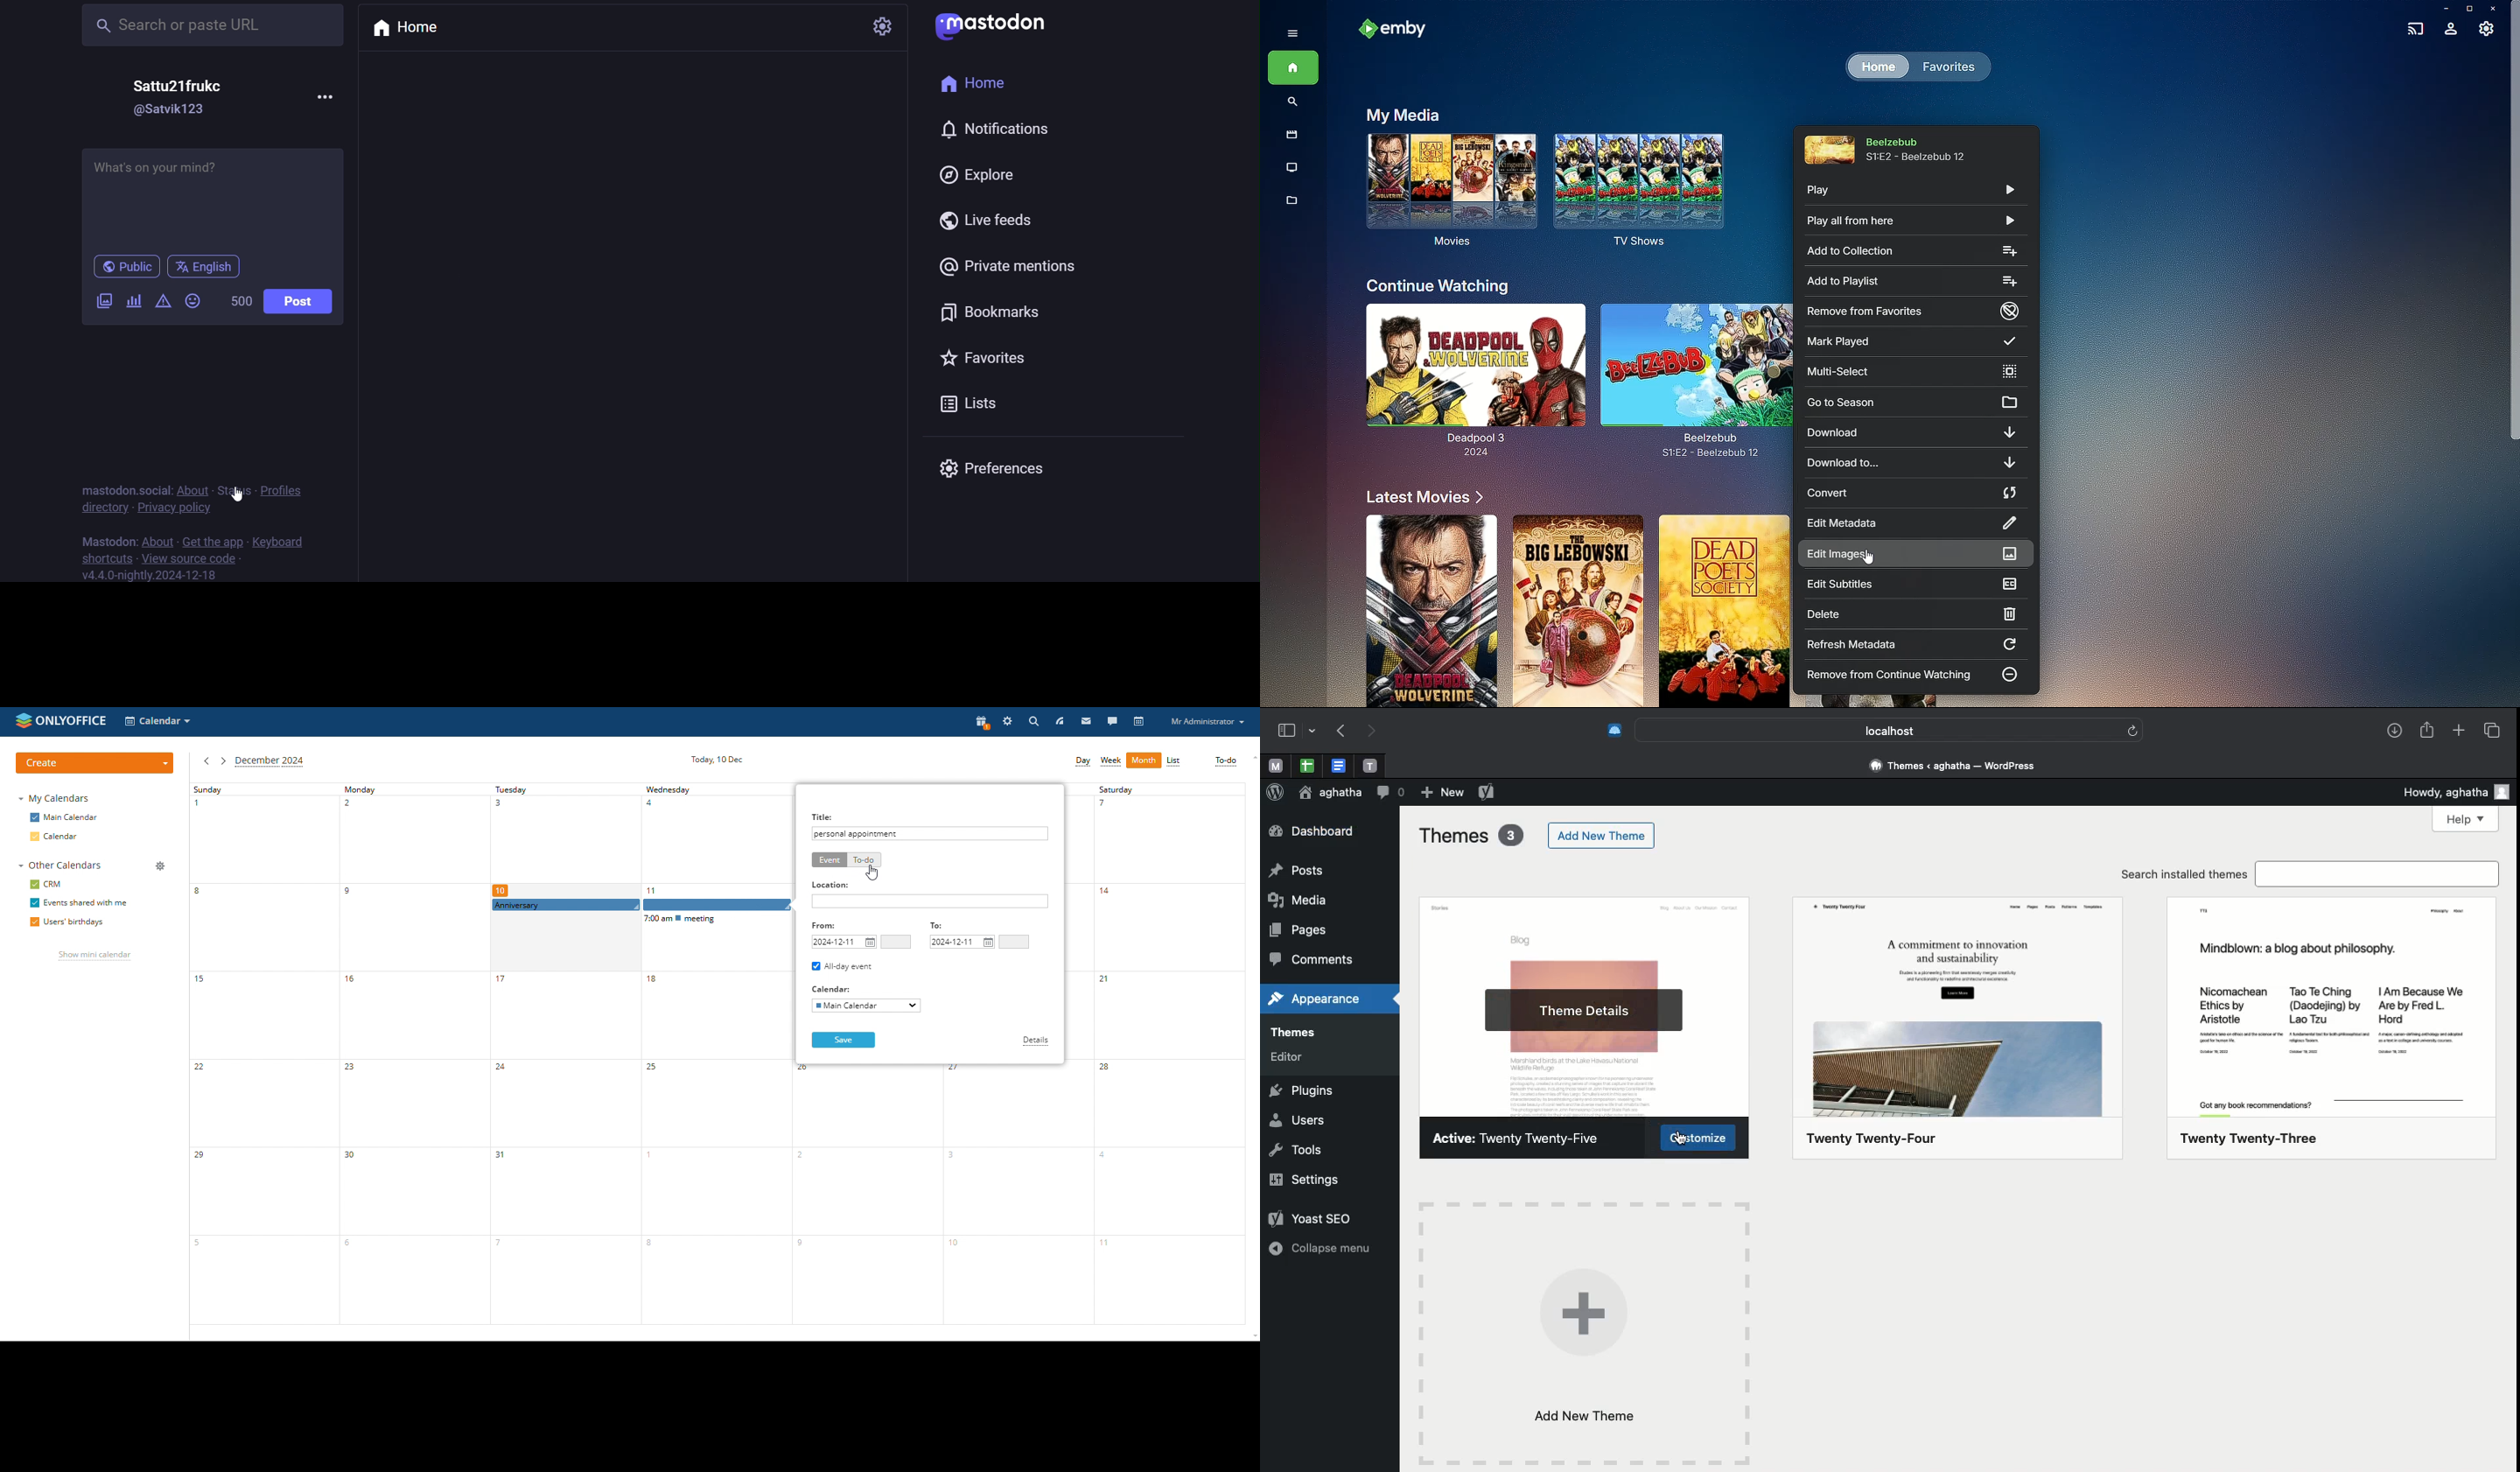 The image size is (2520, 1484). What do you see at coordinates (1319, 963) in the screenshot?
I see `comments` at bounding box center [1319, 963].